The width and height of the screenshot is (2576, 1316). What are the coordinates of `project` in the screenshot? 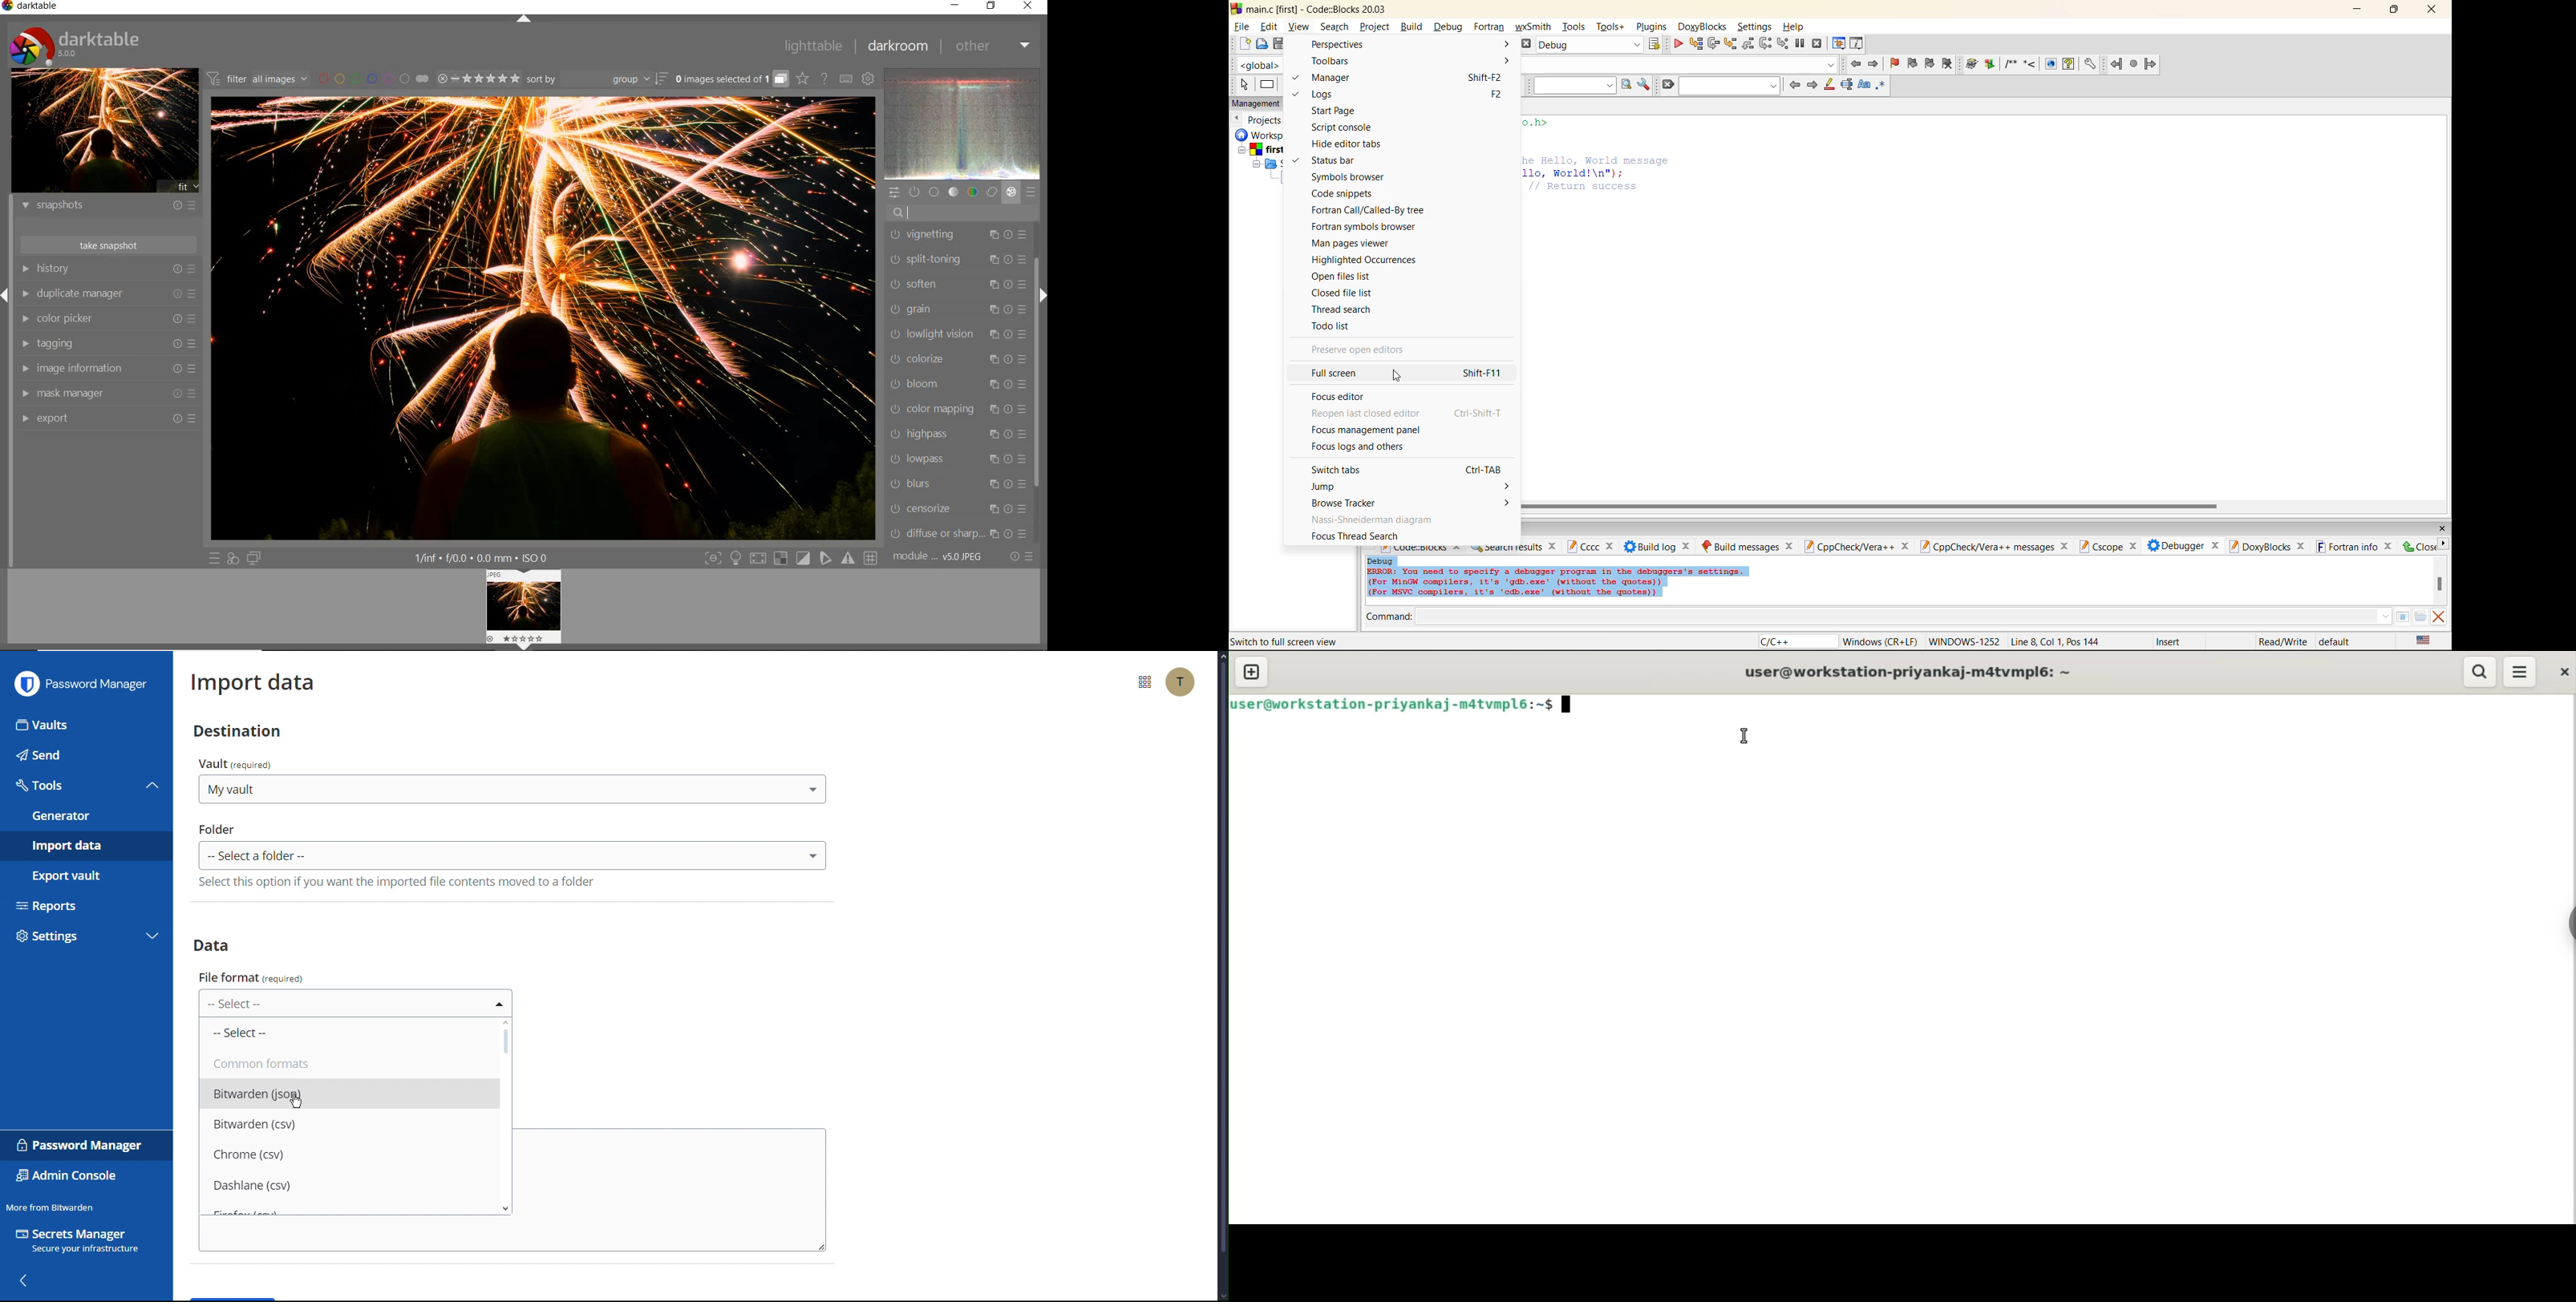 It's located at (1376, 27).